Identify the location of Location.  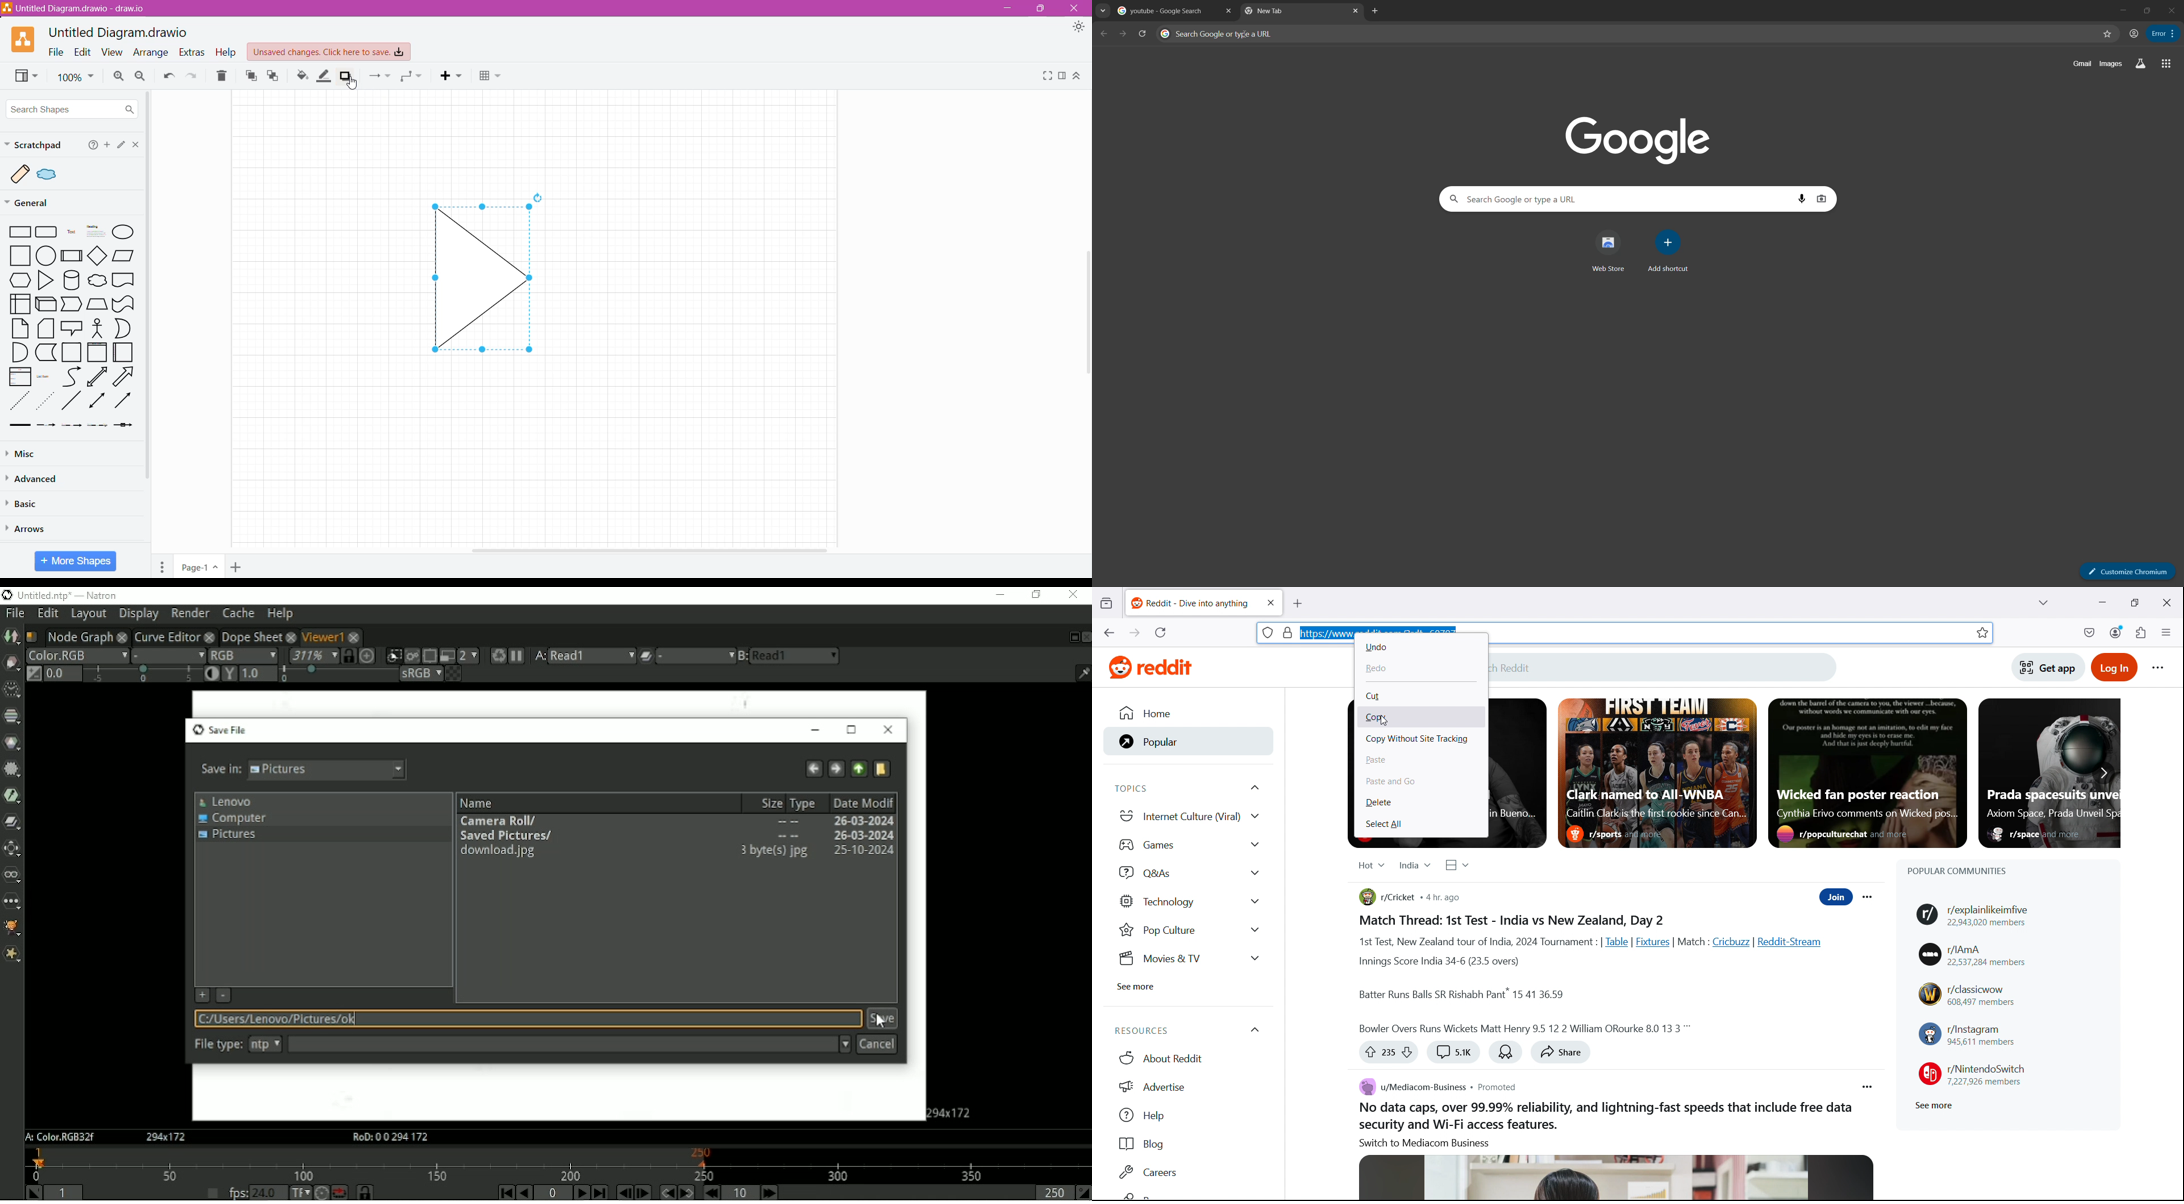
(528, 1018).